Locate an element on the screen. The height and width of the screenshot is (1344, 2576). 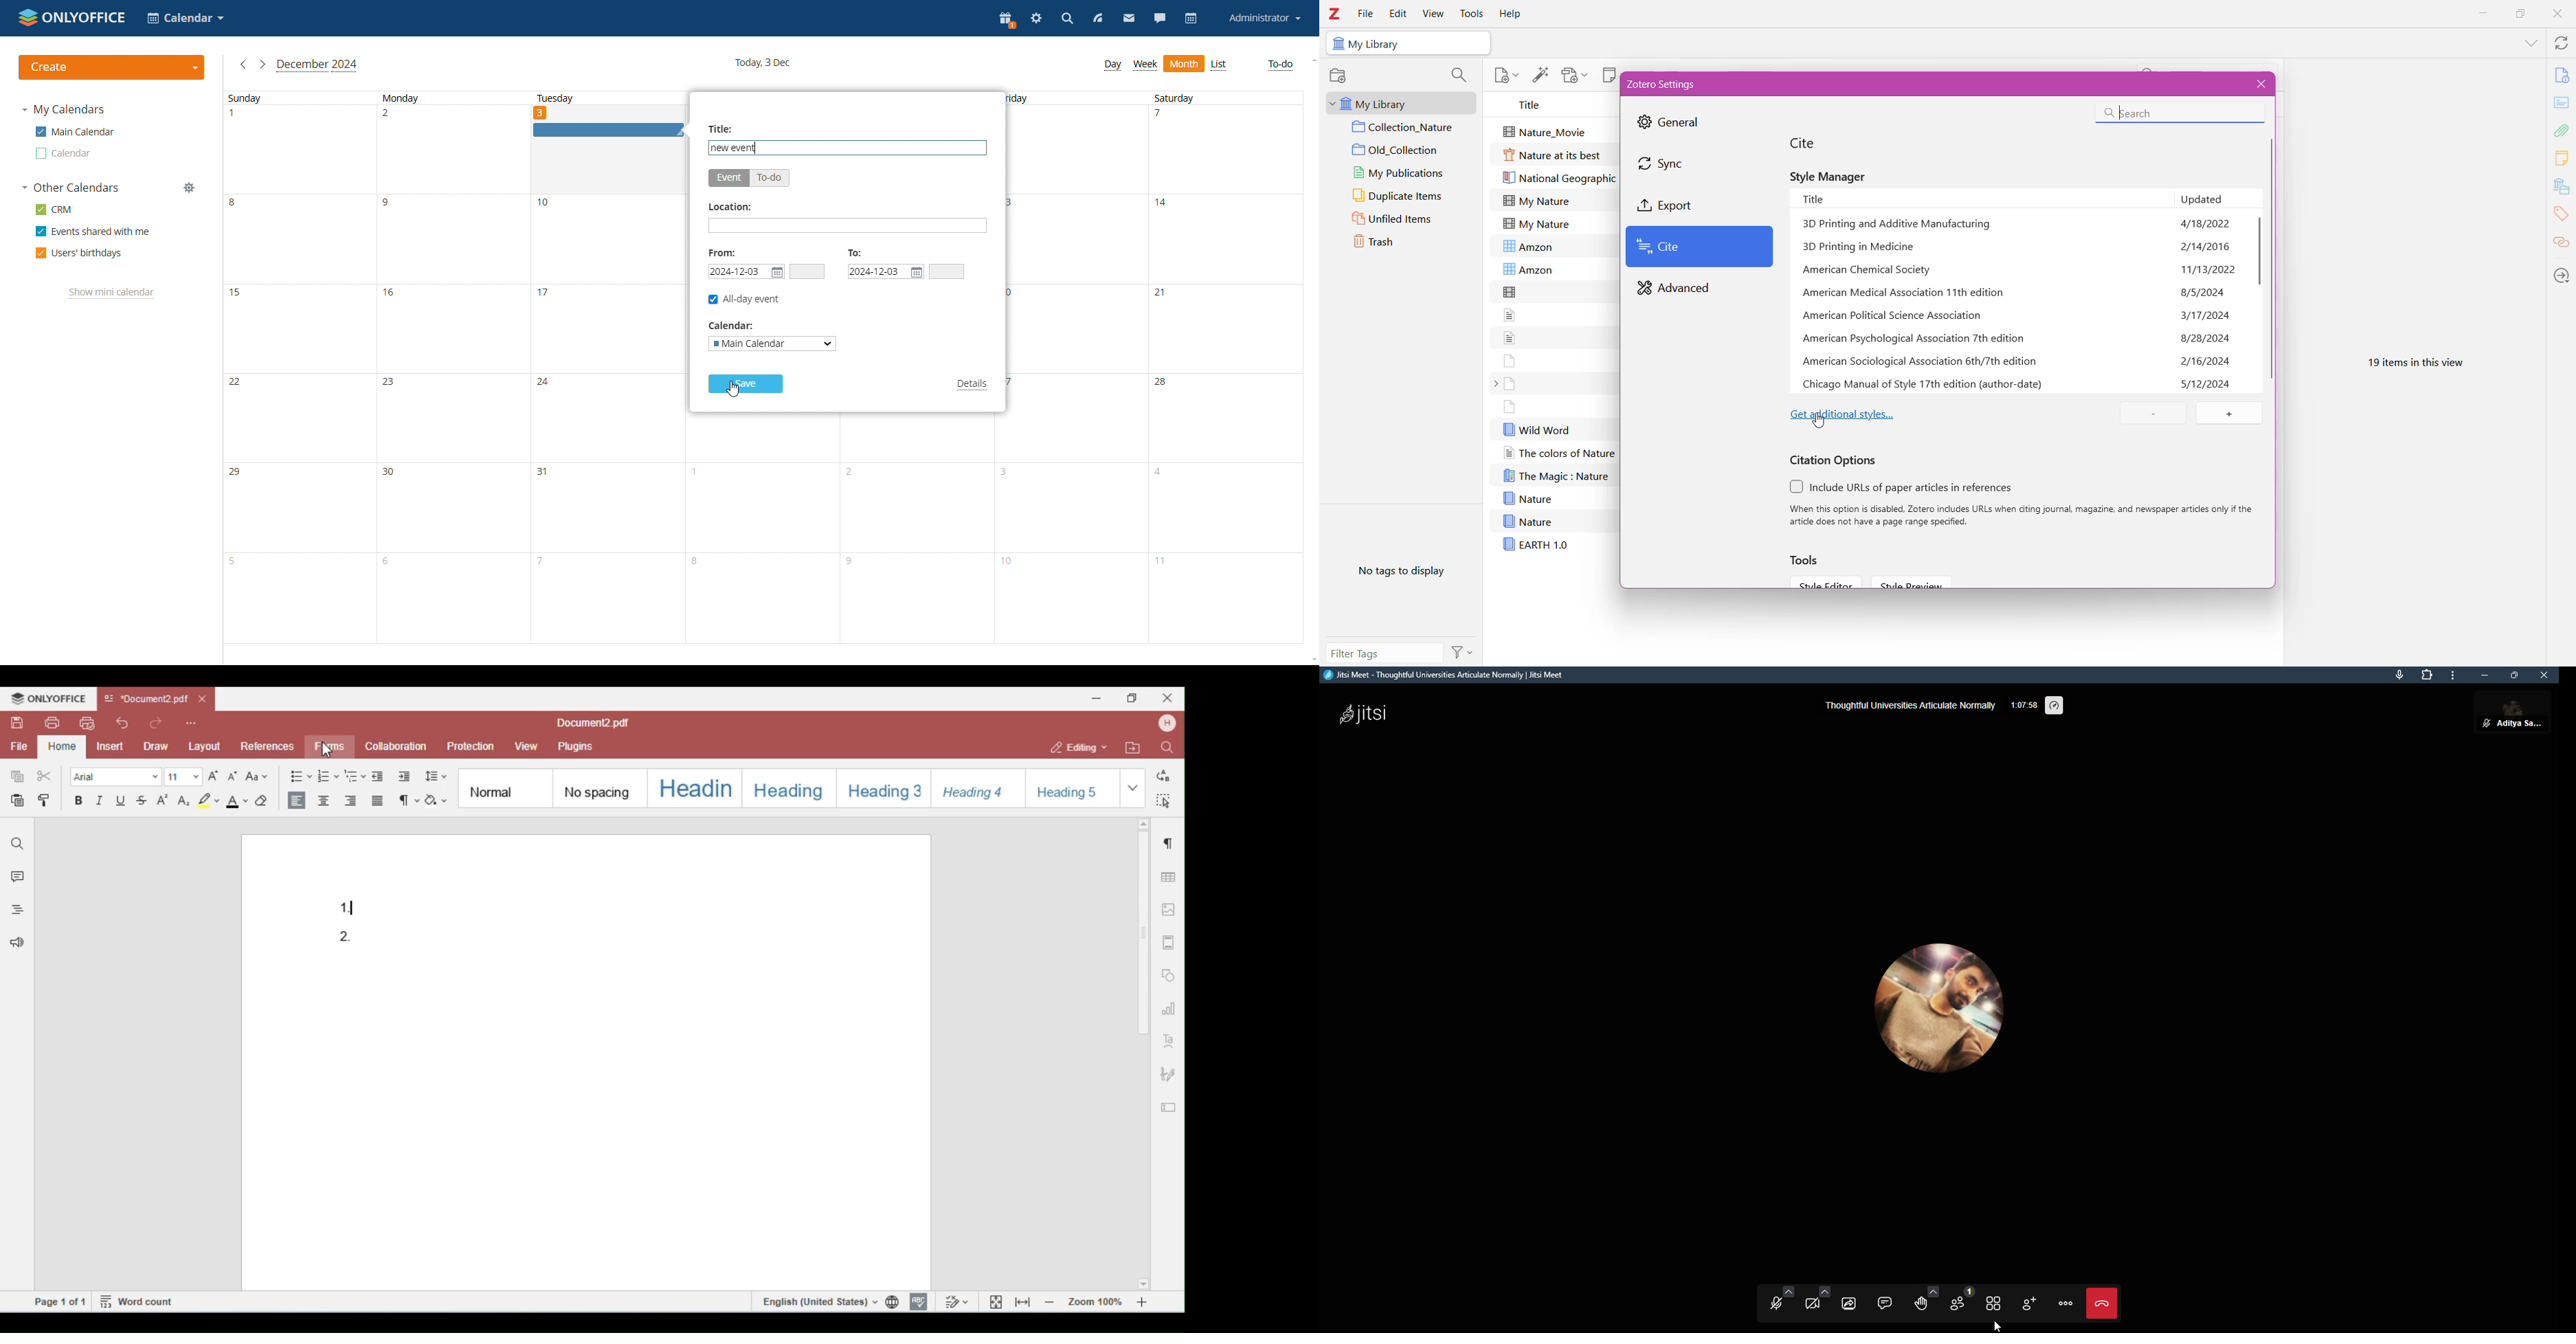
friday is located at coordinates (1076, 367).